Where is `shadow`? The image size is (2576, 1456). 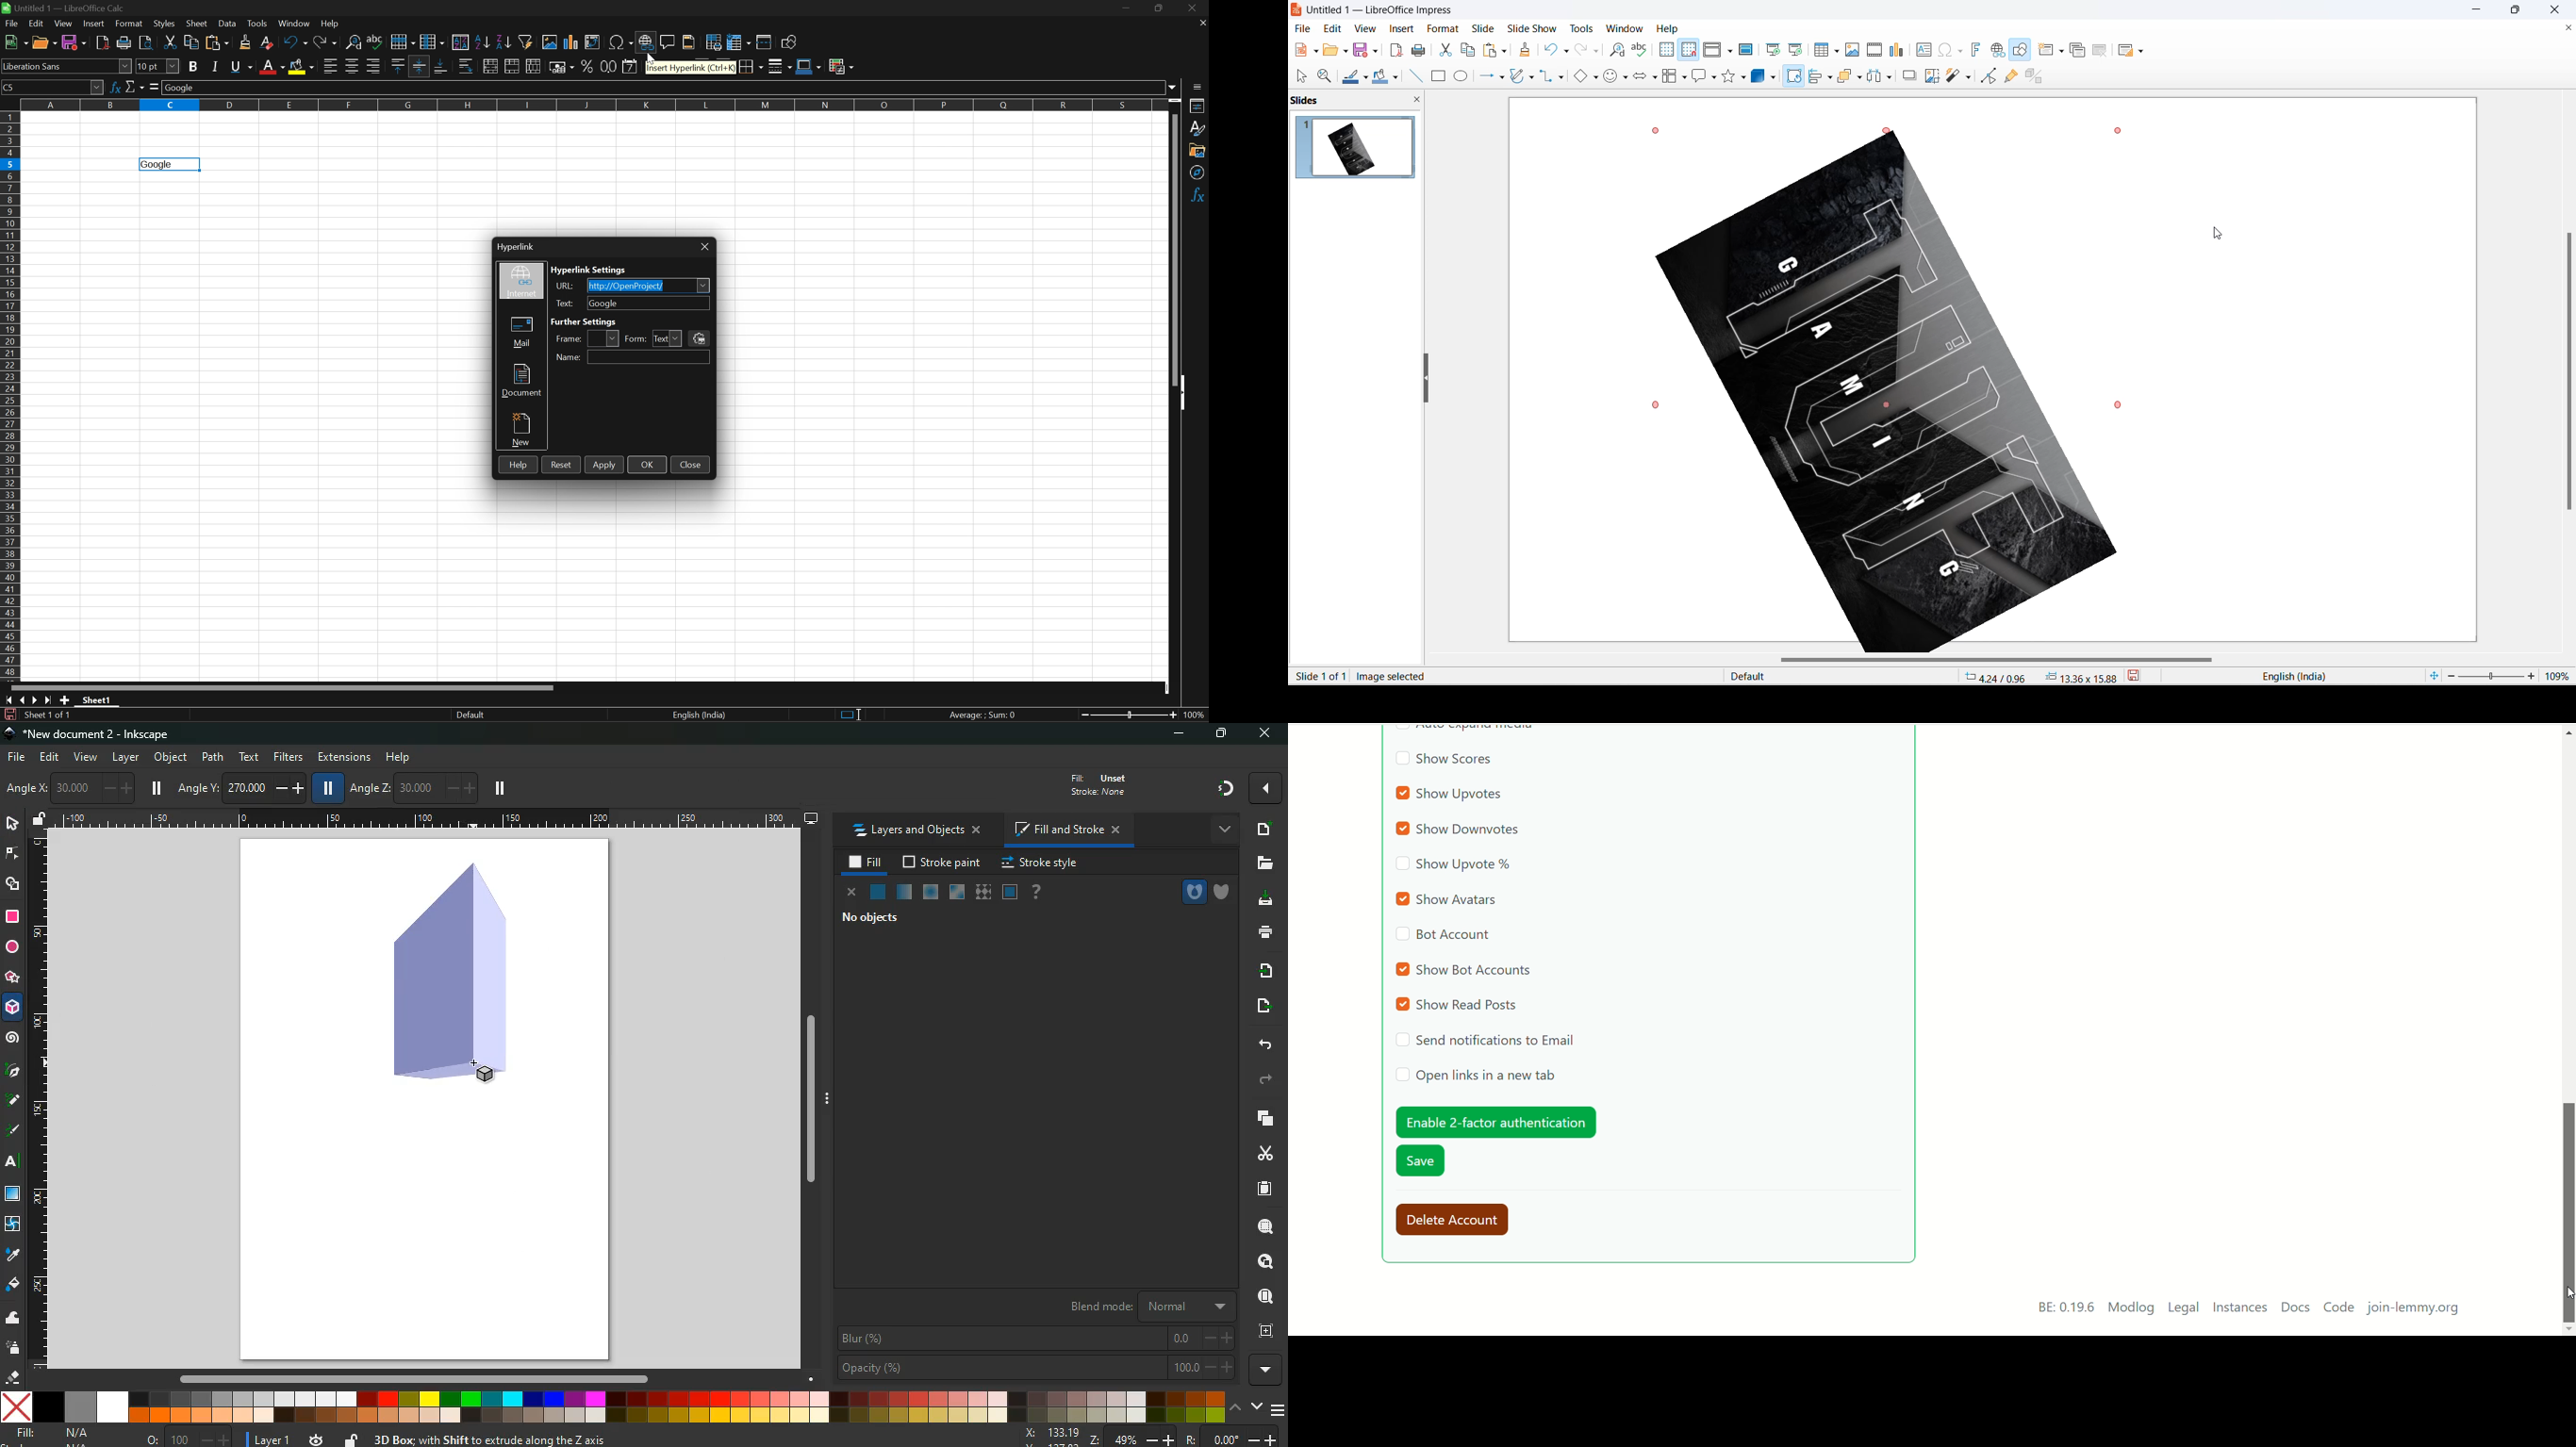
shadow is located at coordinates (1910, 75).